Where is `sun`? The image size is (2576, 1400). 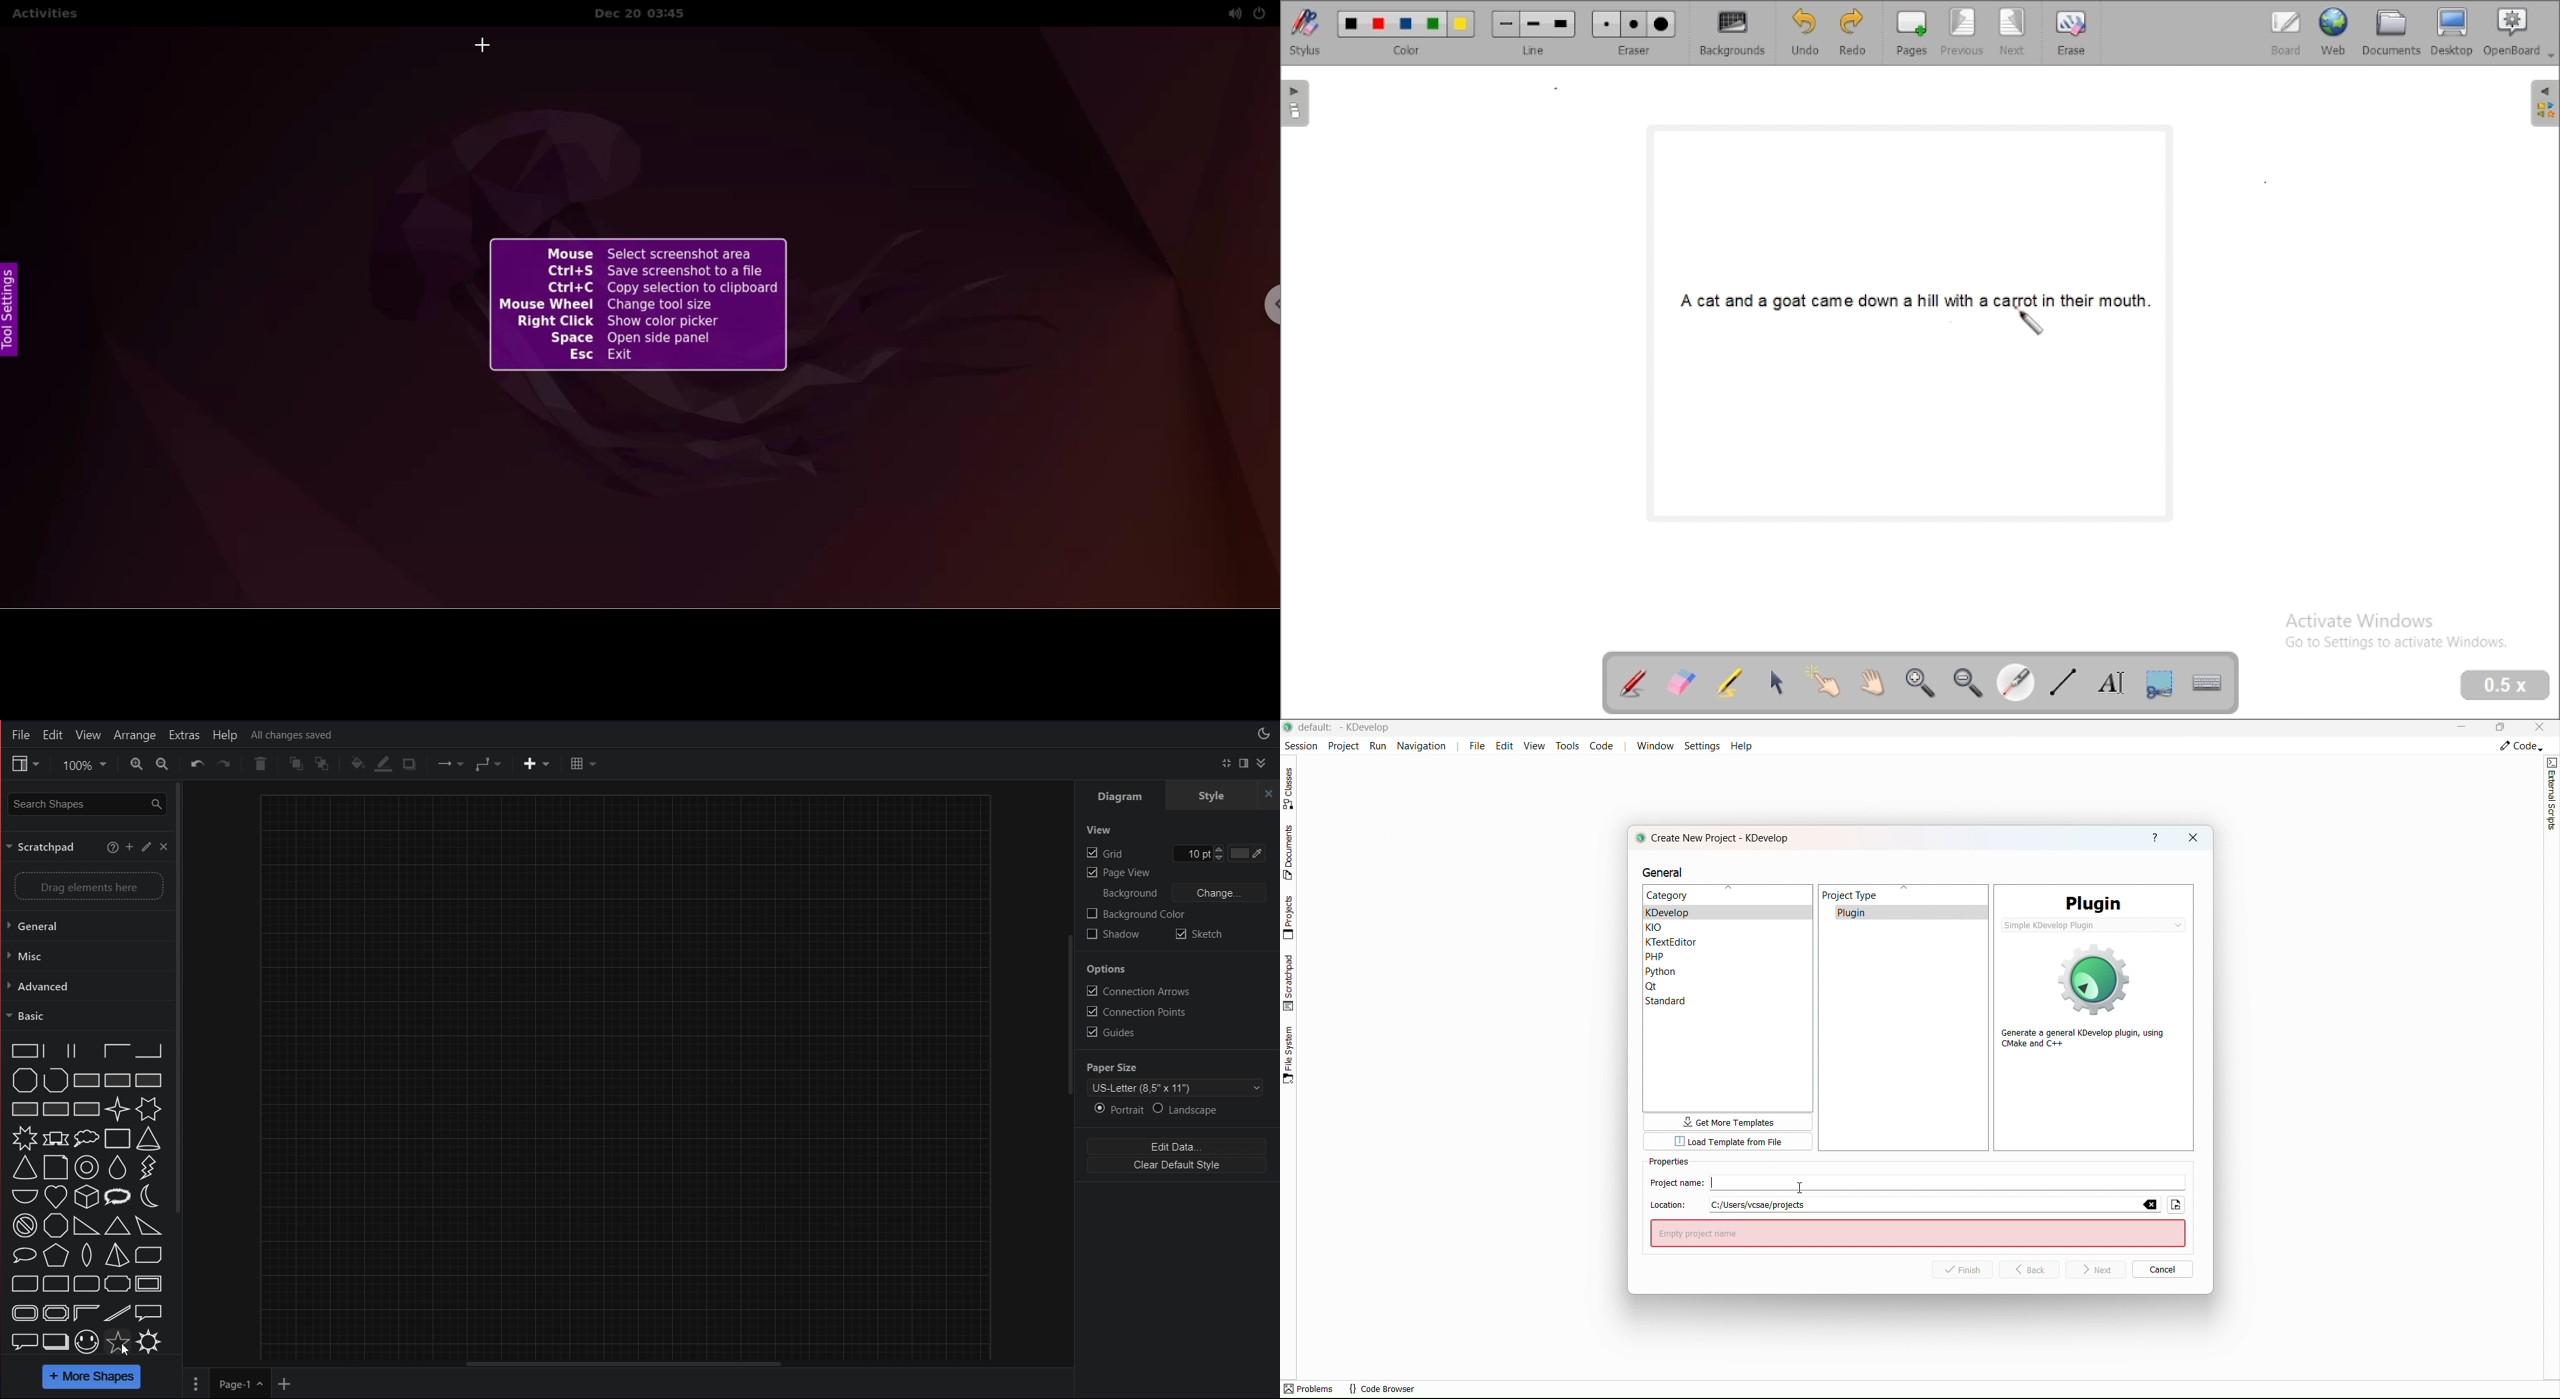
sun is located at coordinates (149, 1342).